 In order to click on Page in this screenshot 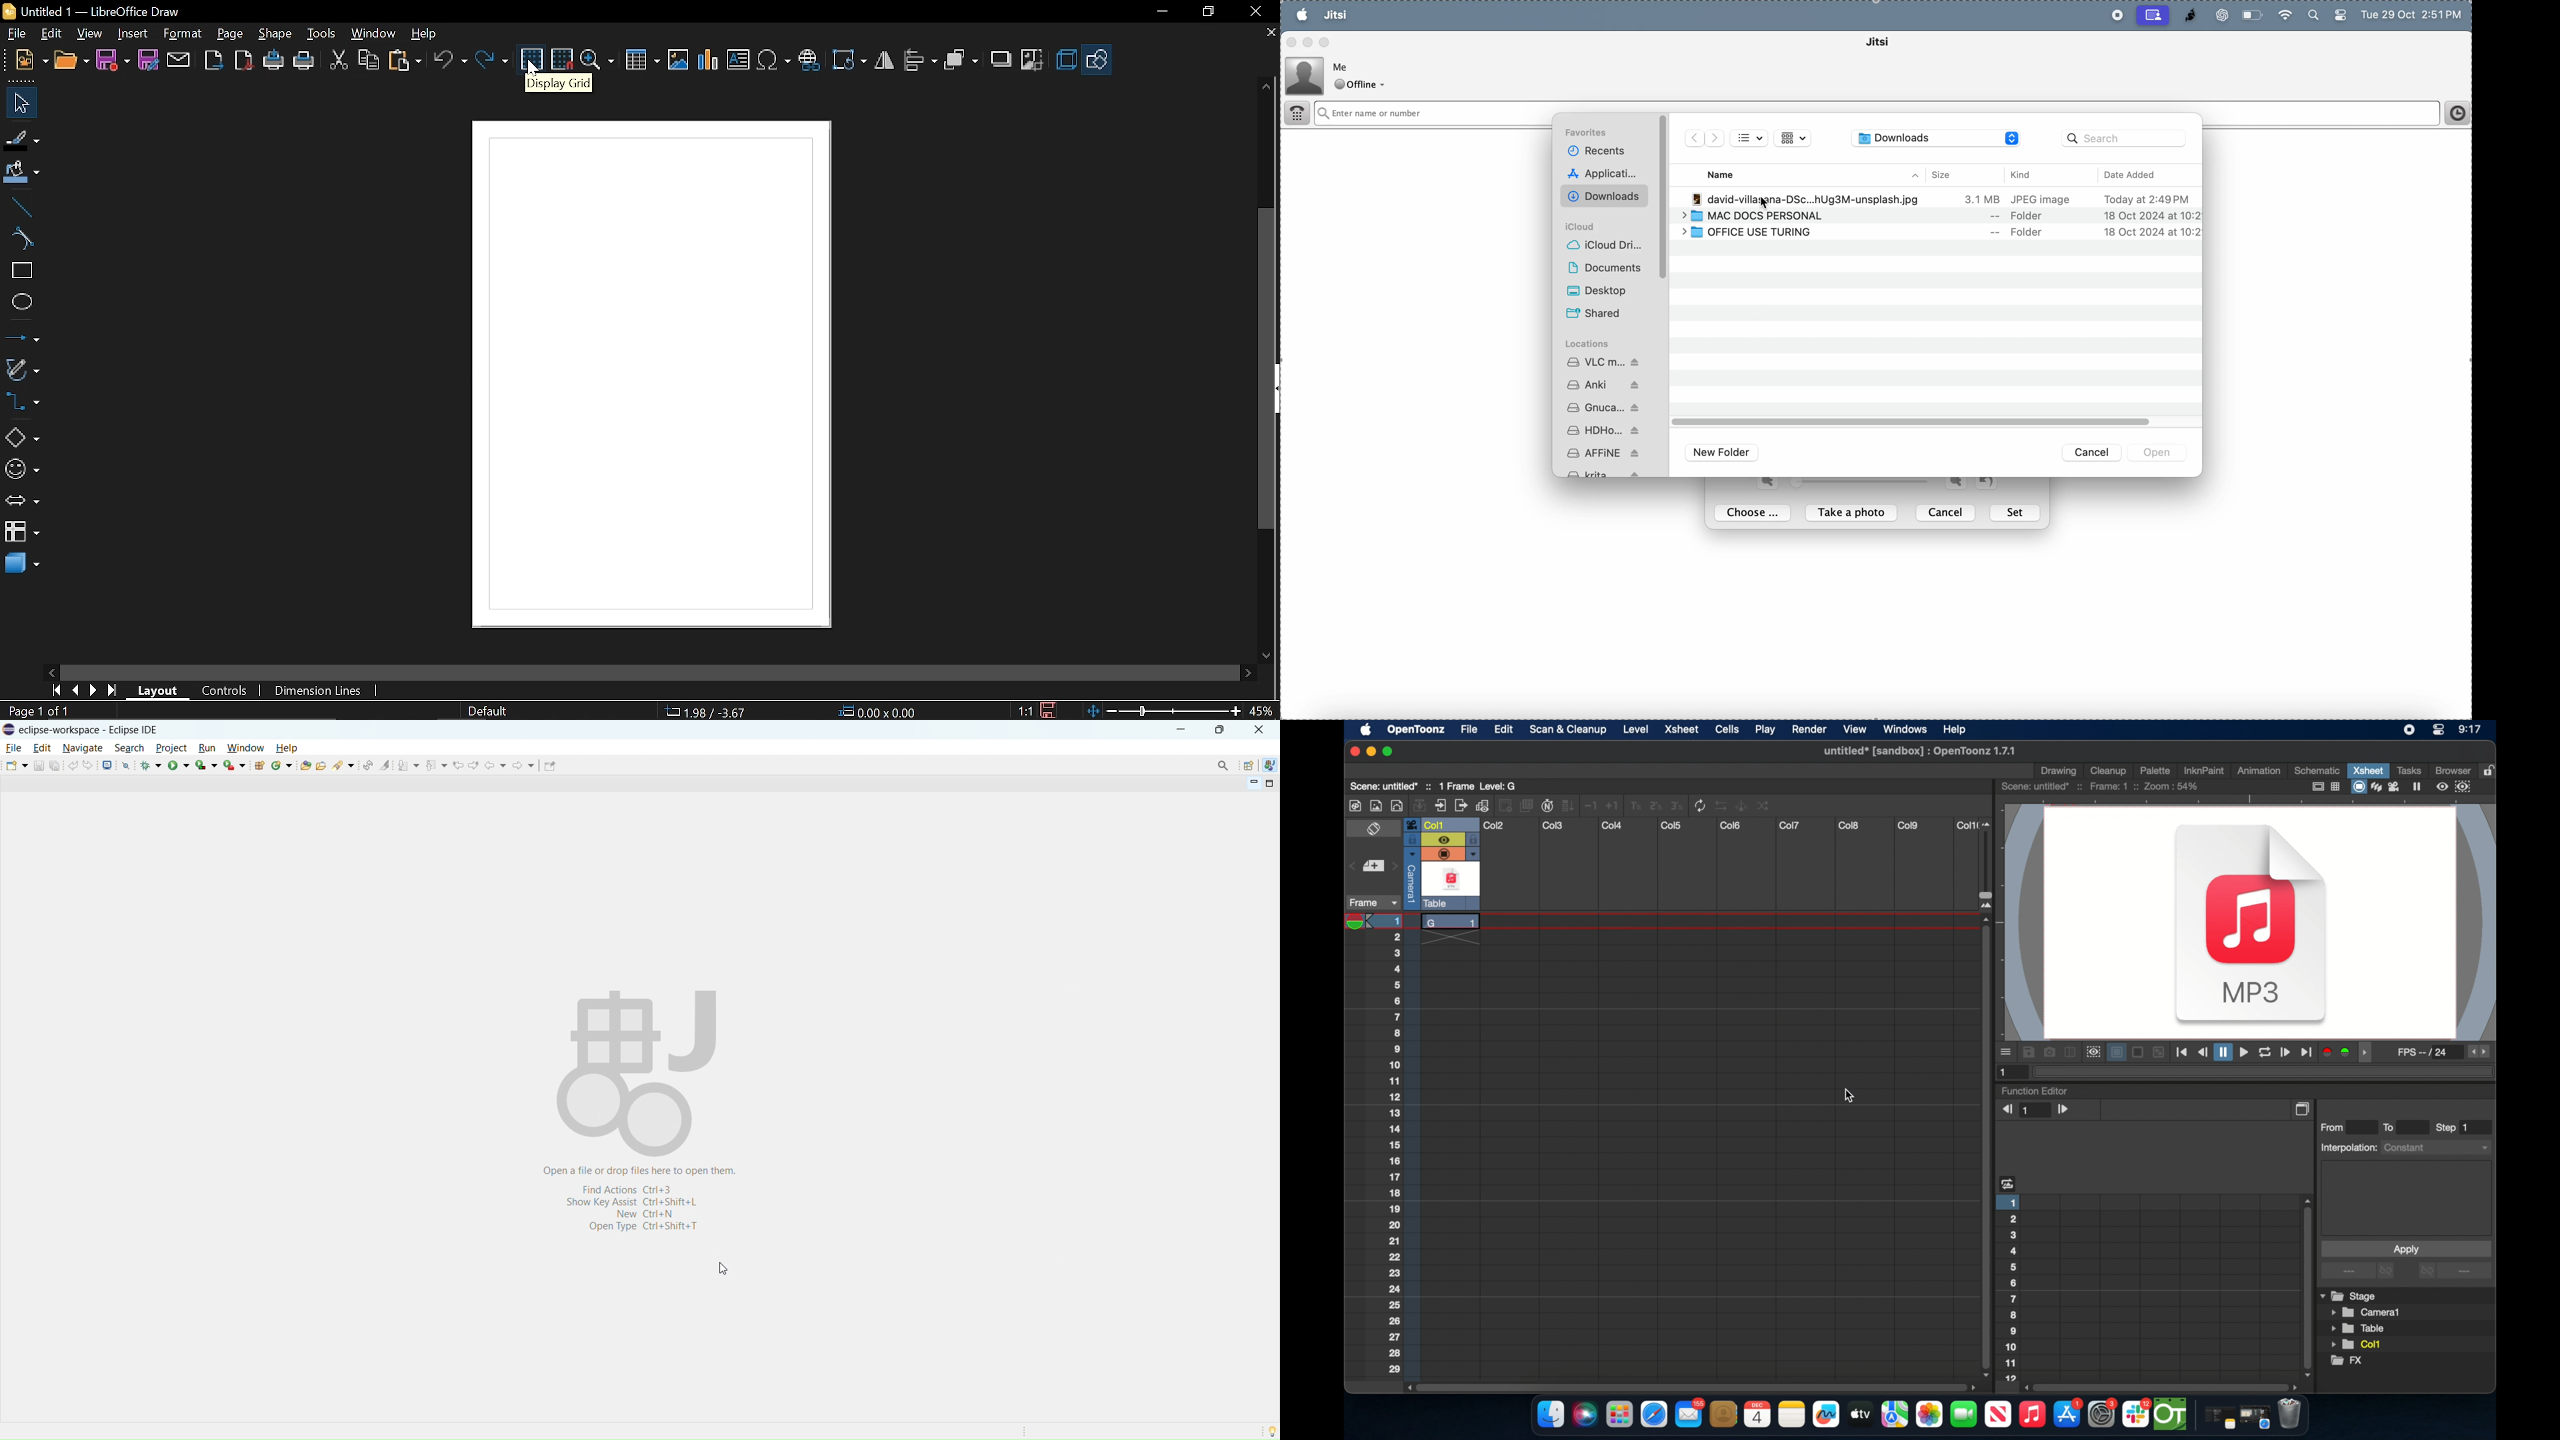, I will do `click(230, 34)`.